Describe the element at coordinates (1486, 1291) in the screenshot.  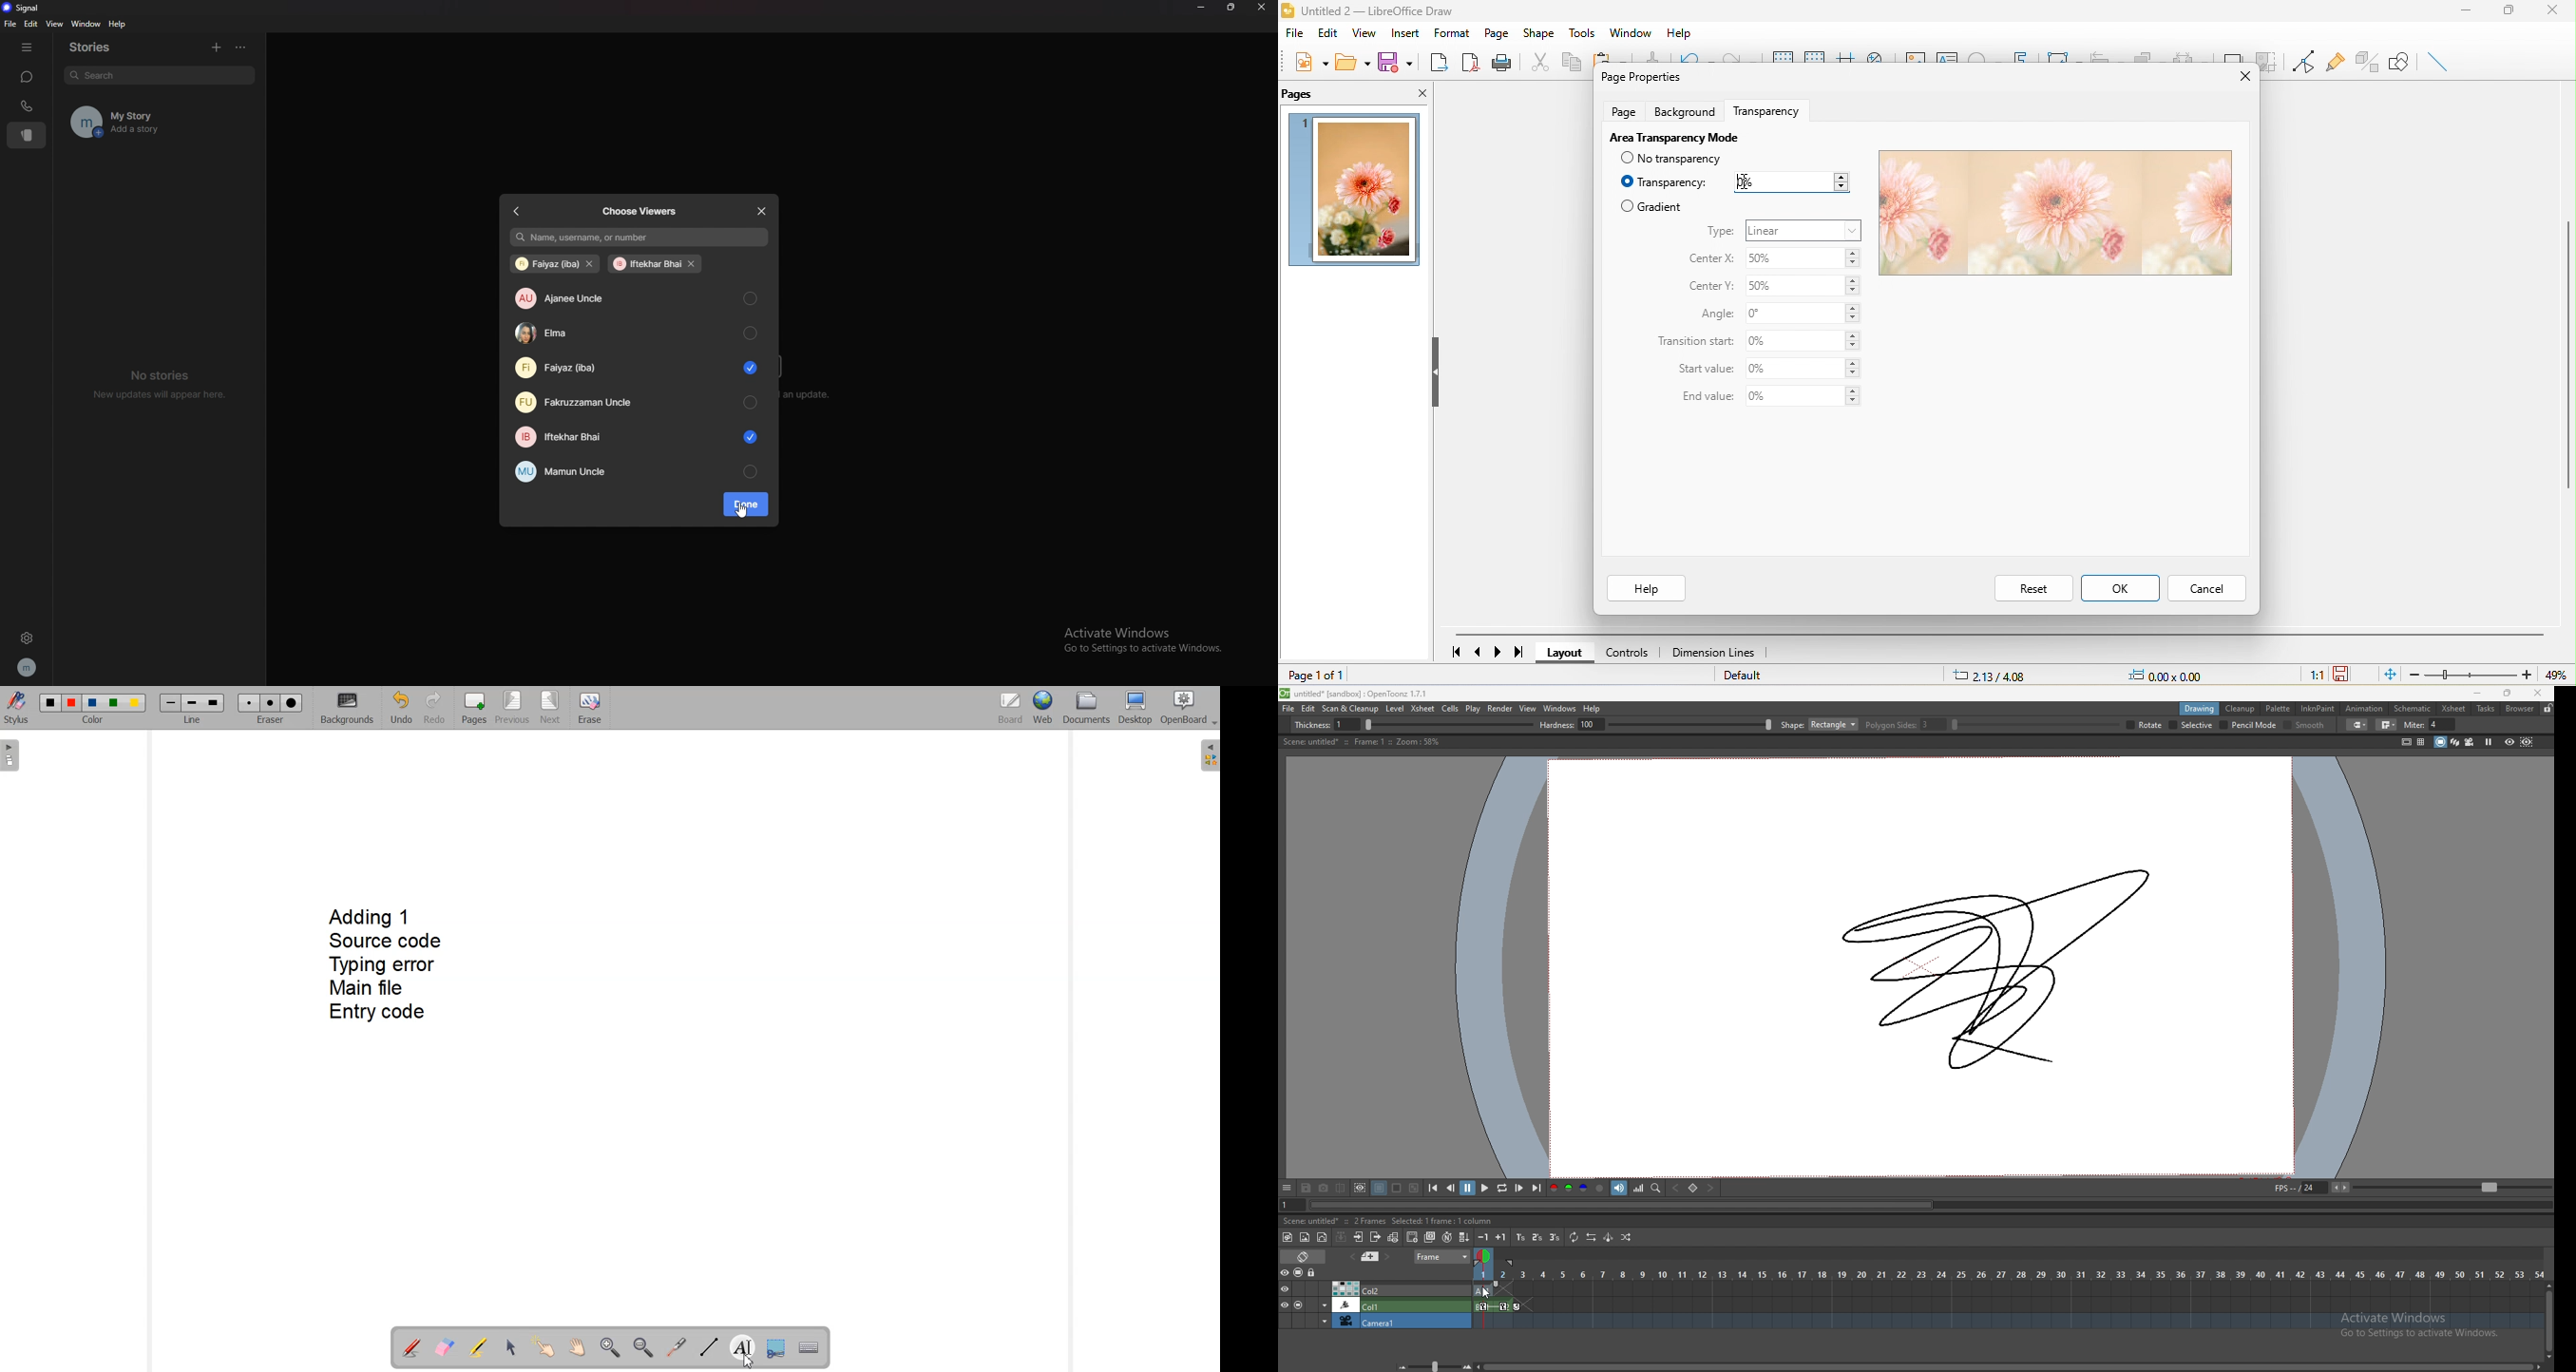
I see `cursor` at that location.